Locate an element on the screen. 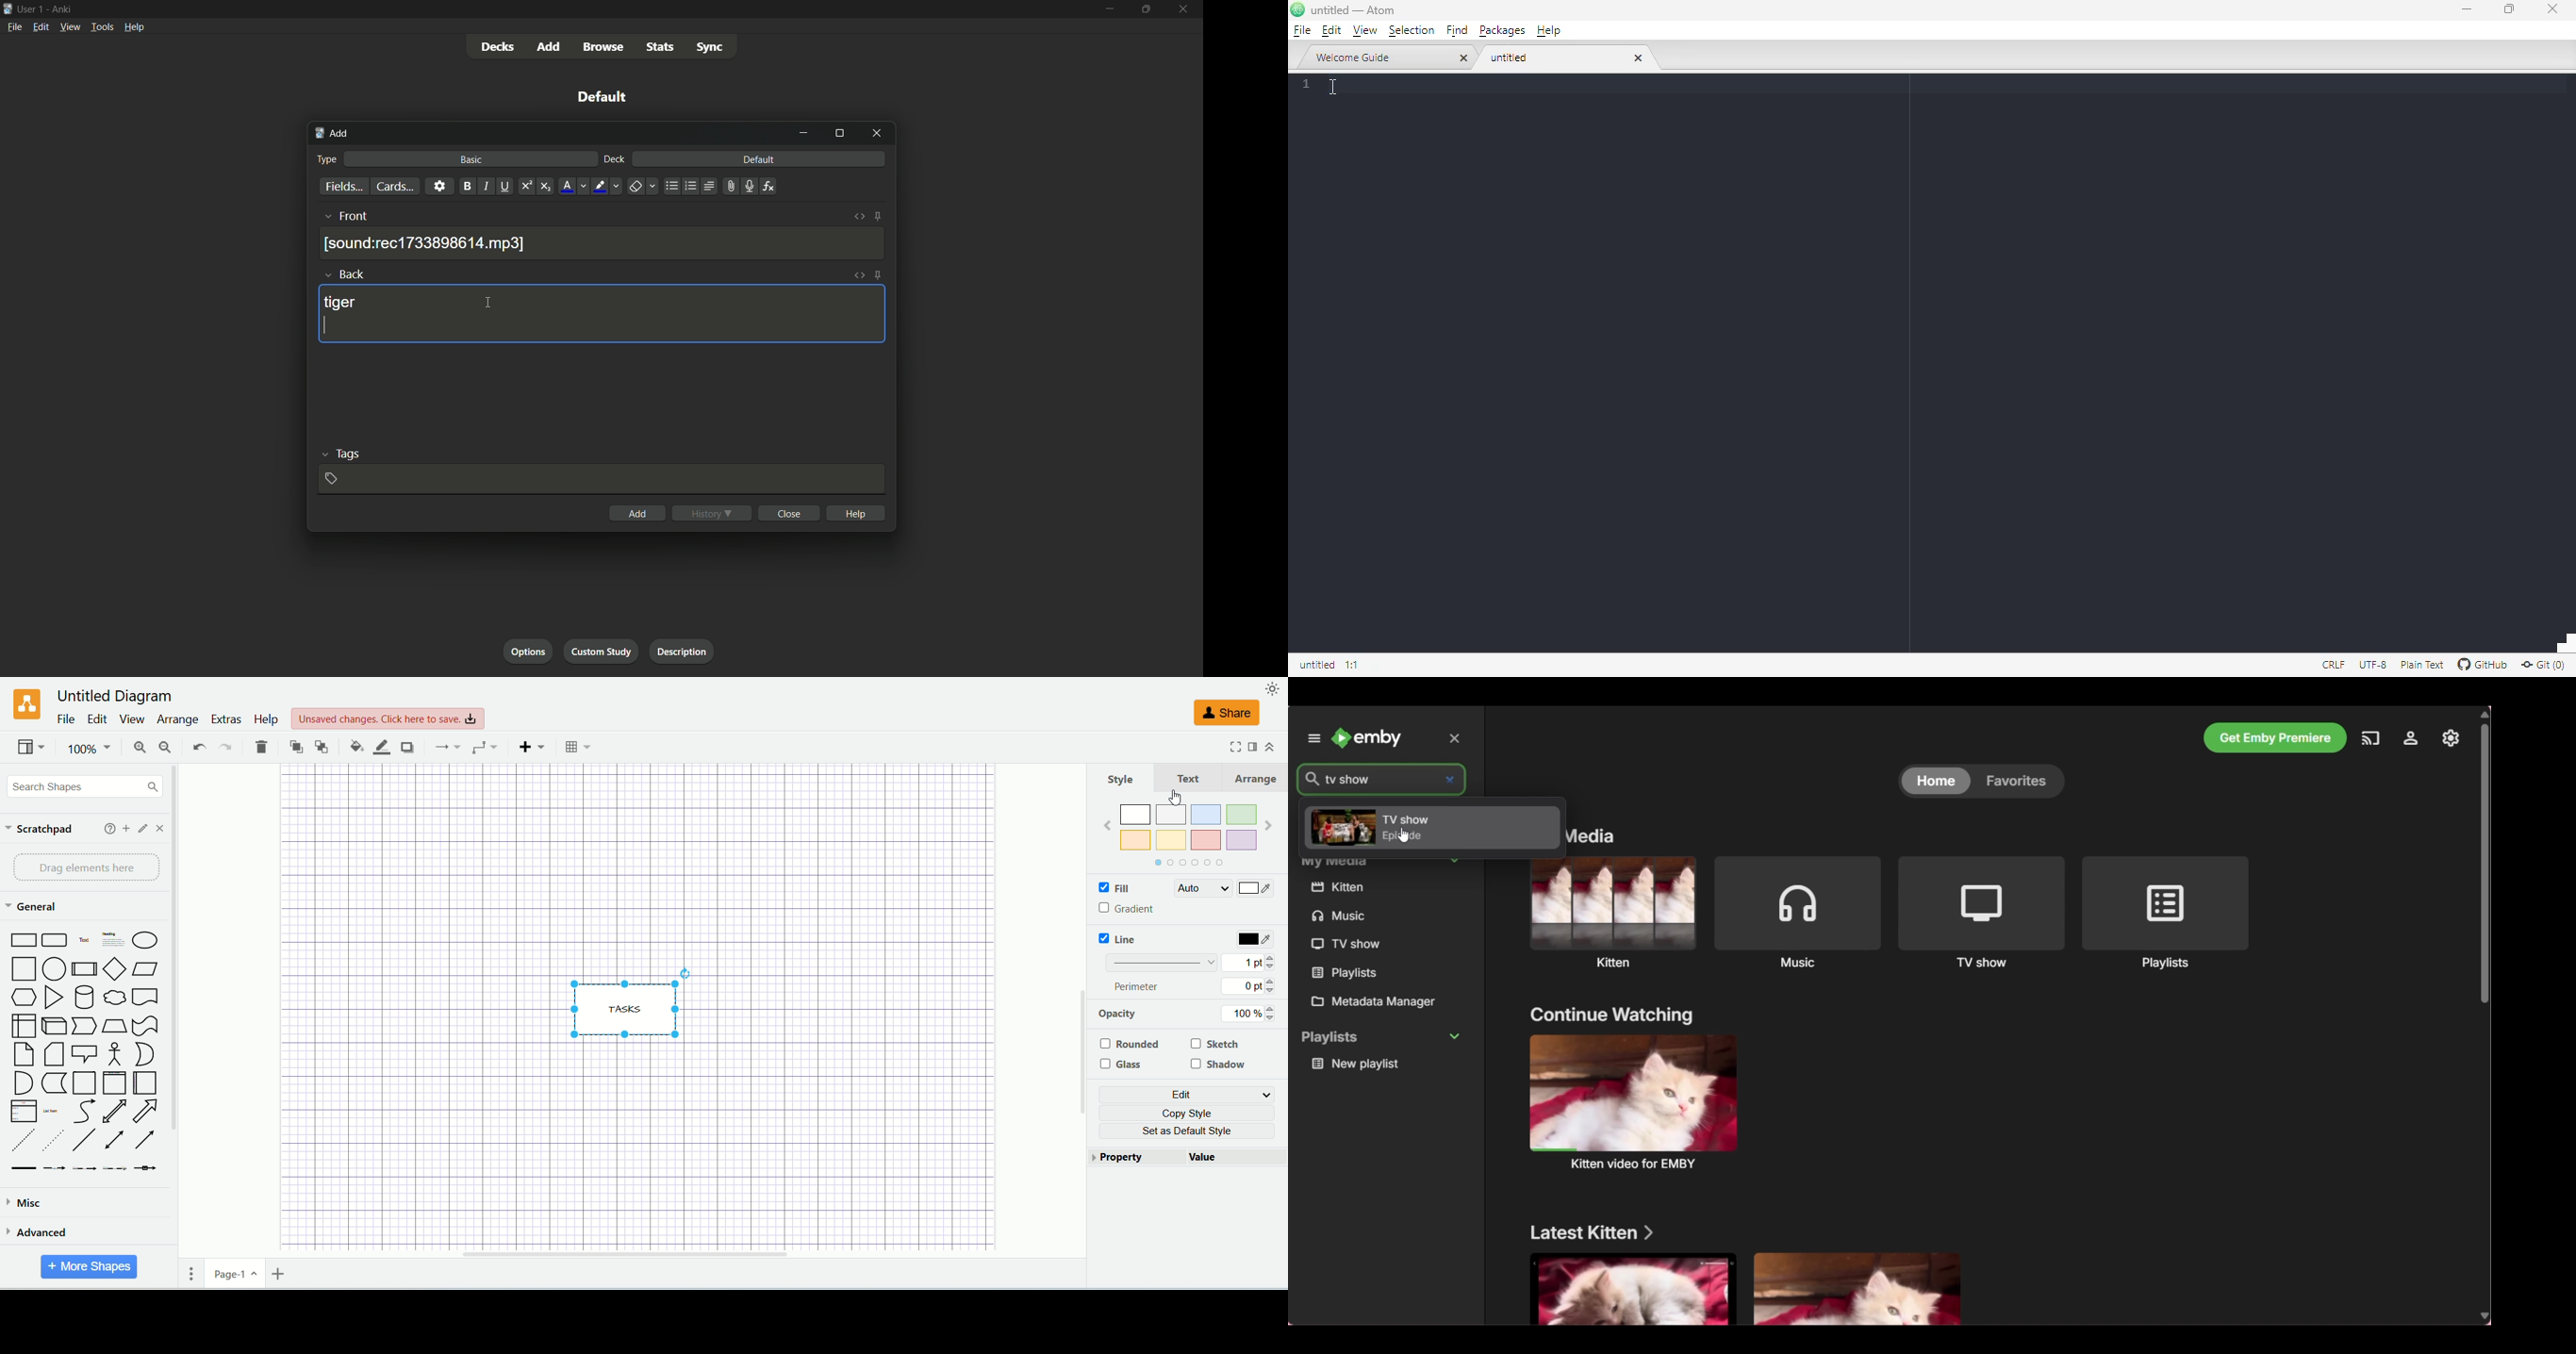 Image resolution: width=2576 pixels, height=1372 pixels. default is located at coordinates (602, 97).